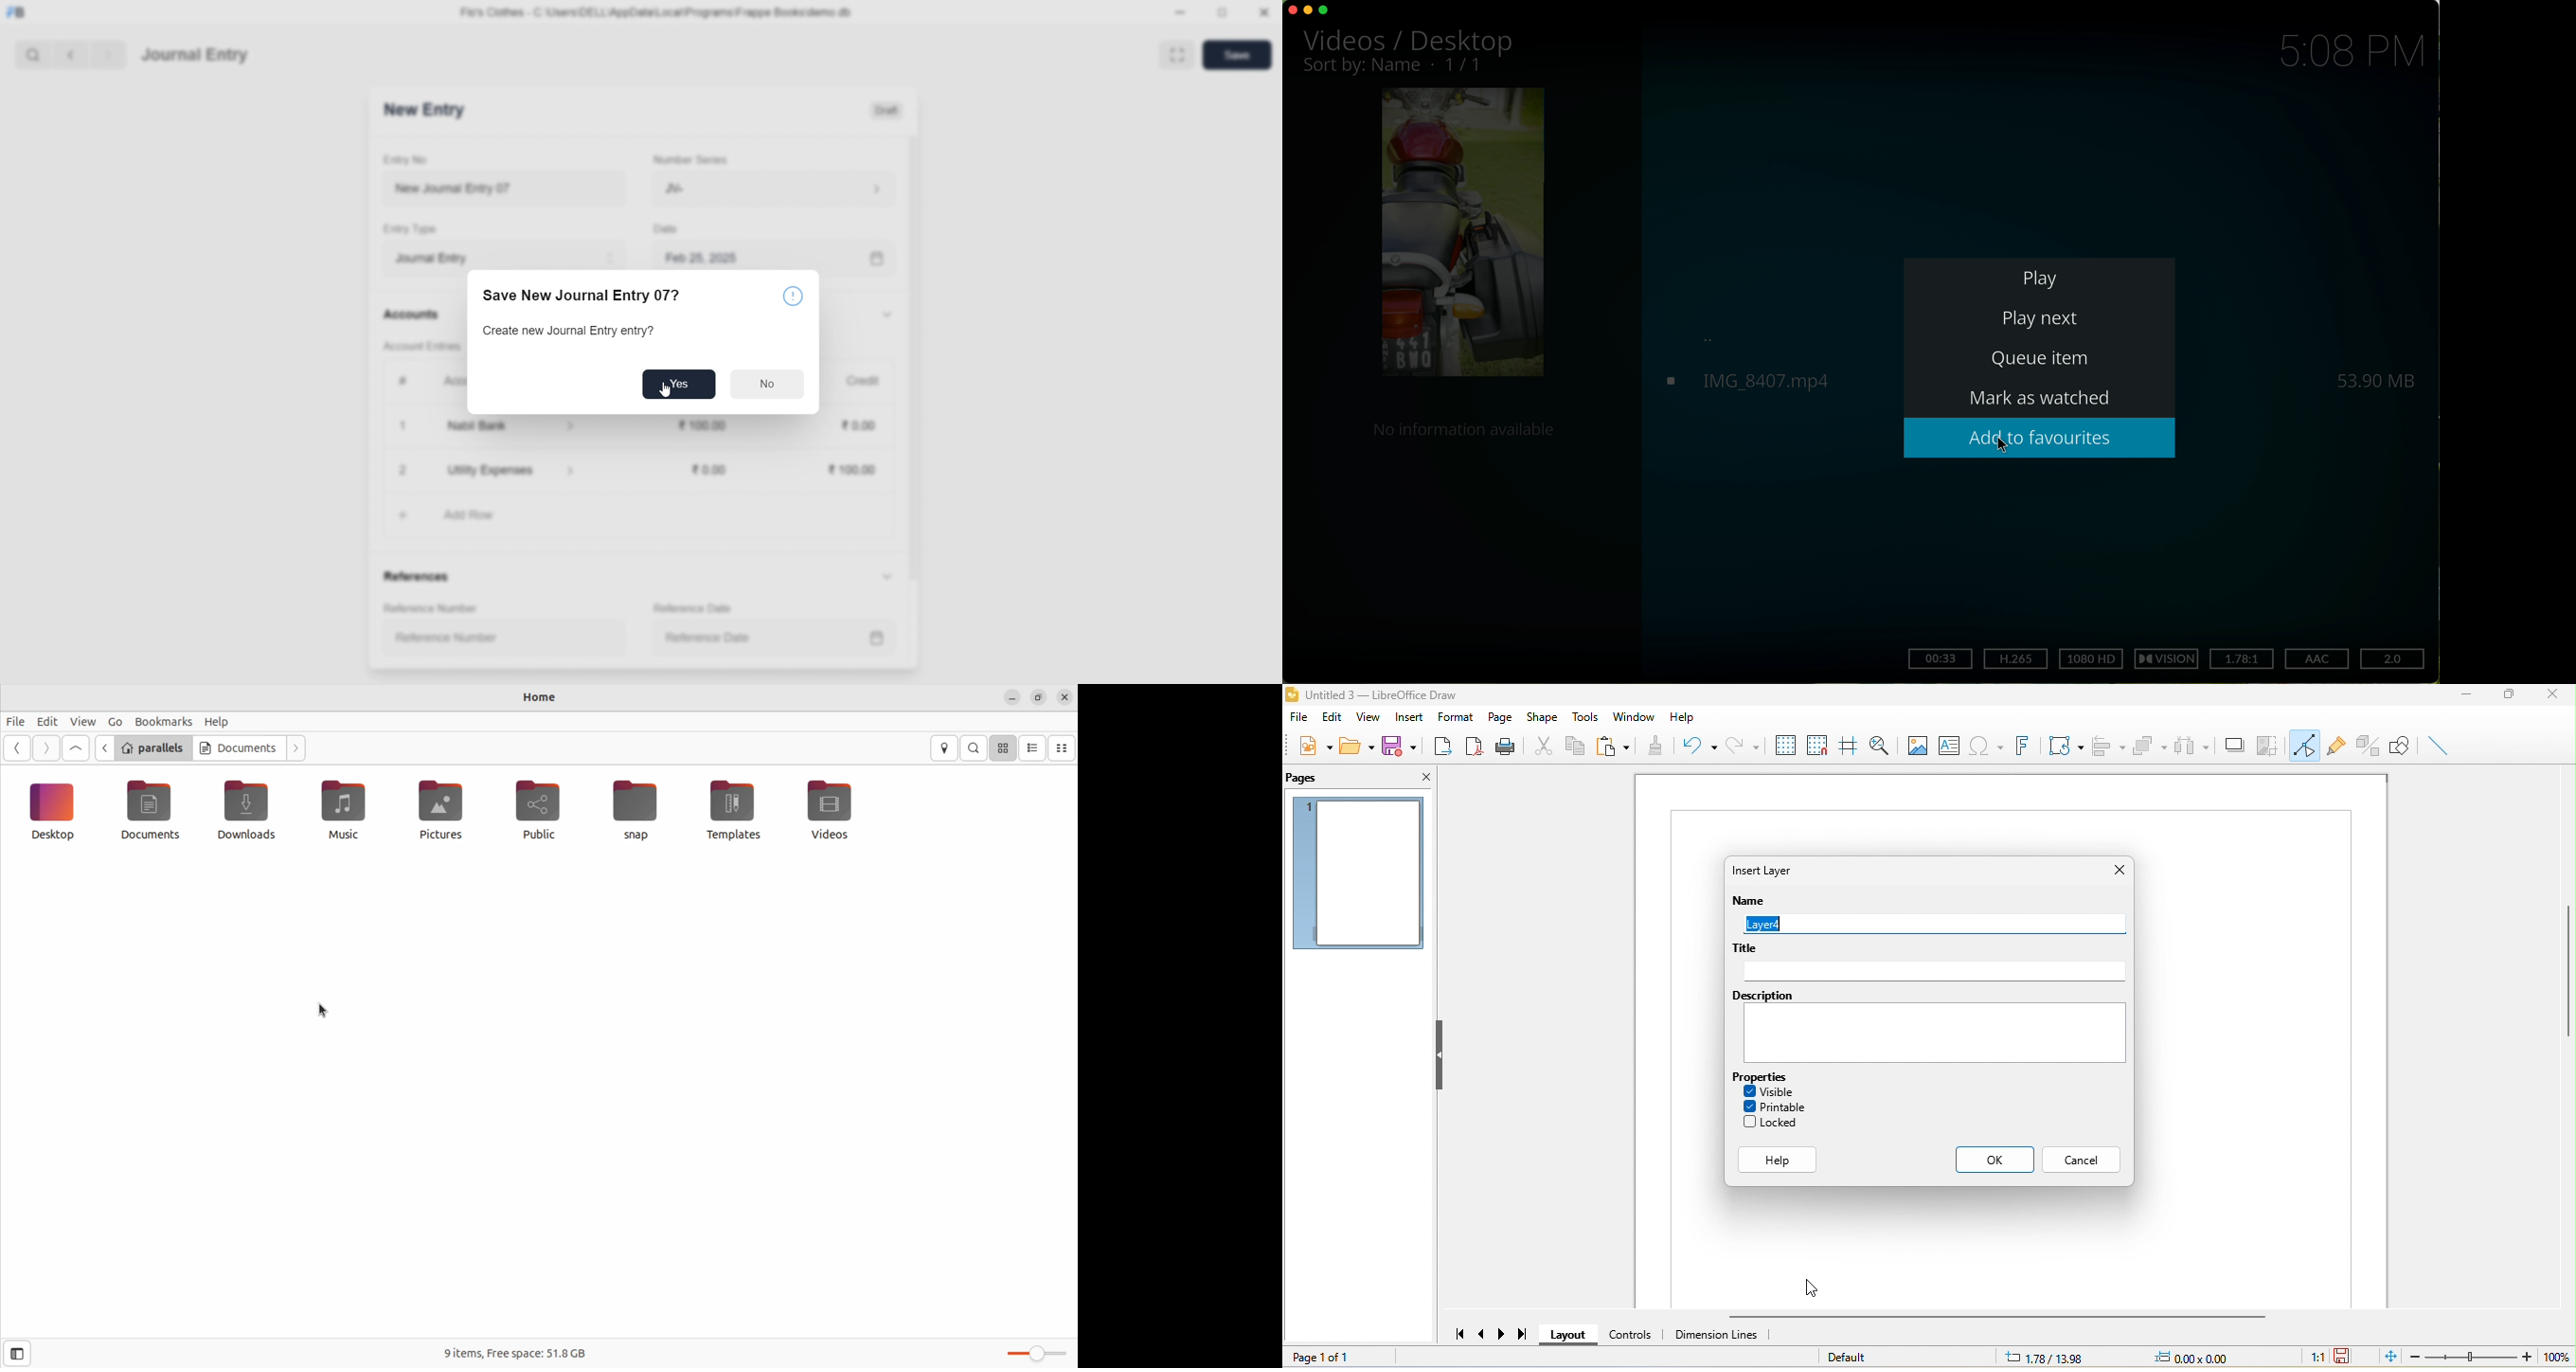  I want to click on copy, so click(1576, 746).